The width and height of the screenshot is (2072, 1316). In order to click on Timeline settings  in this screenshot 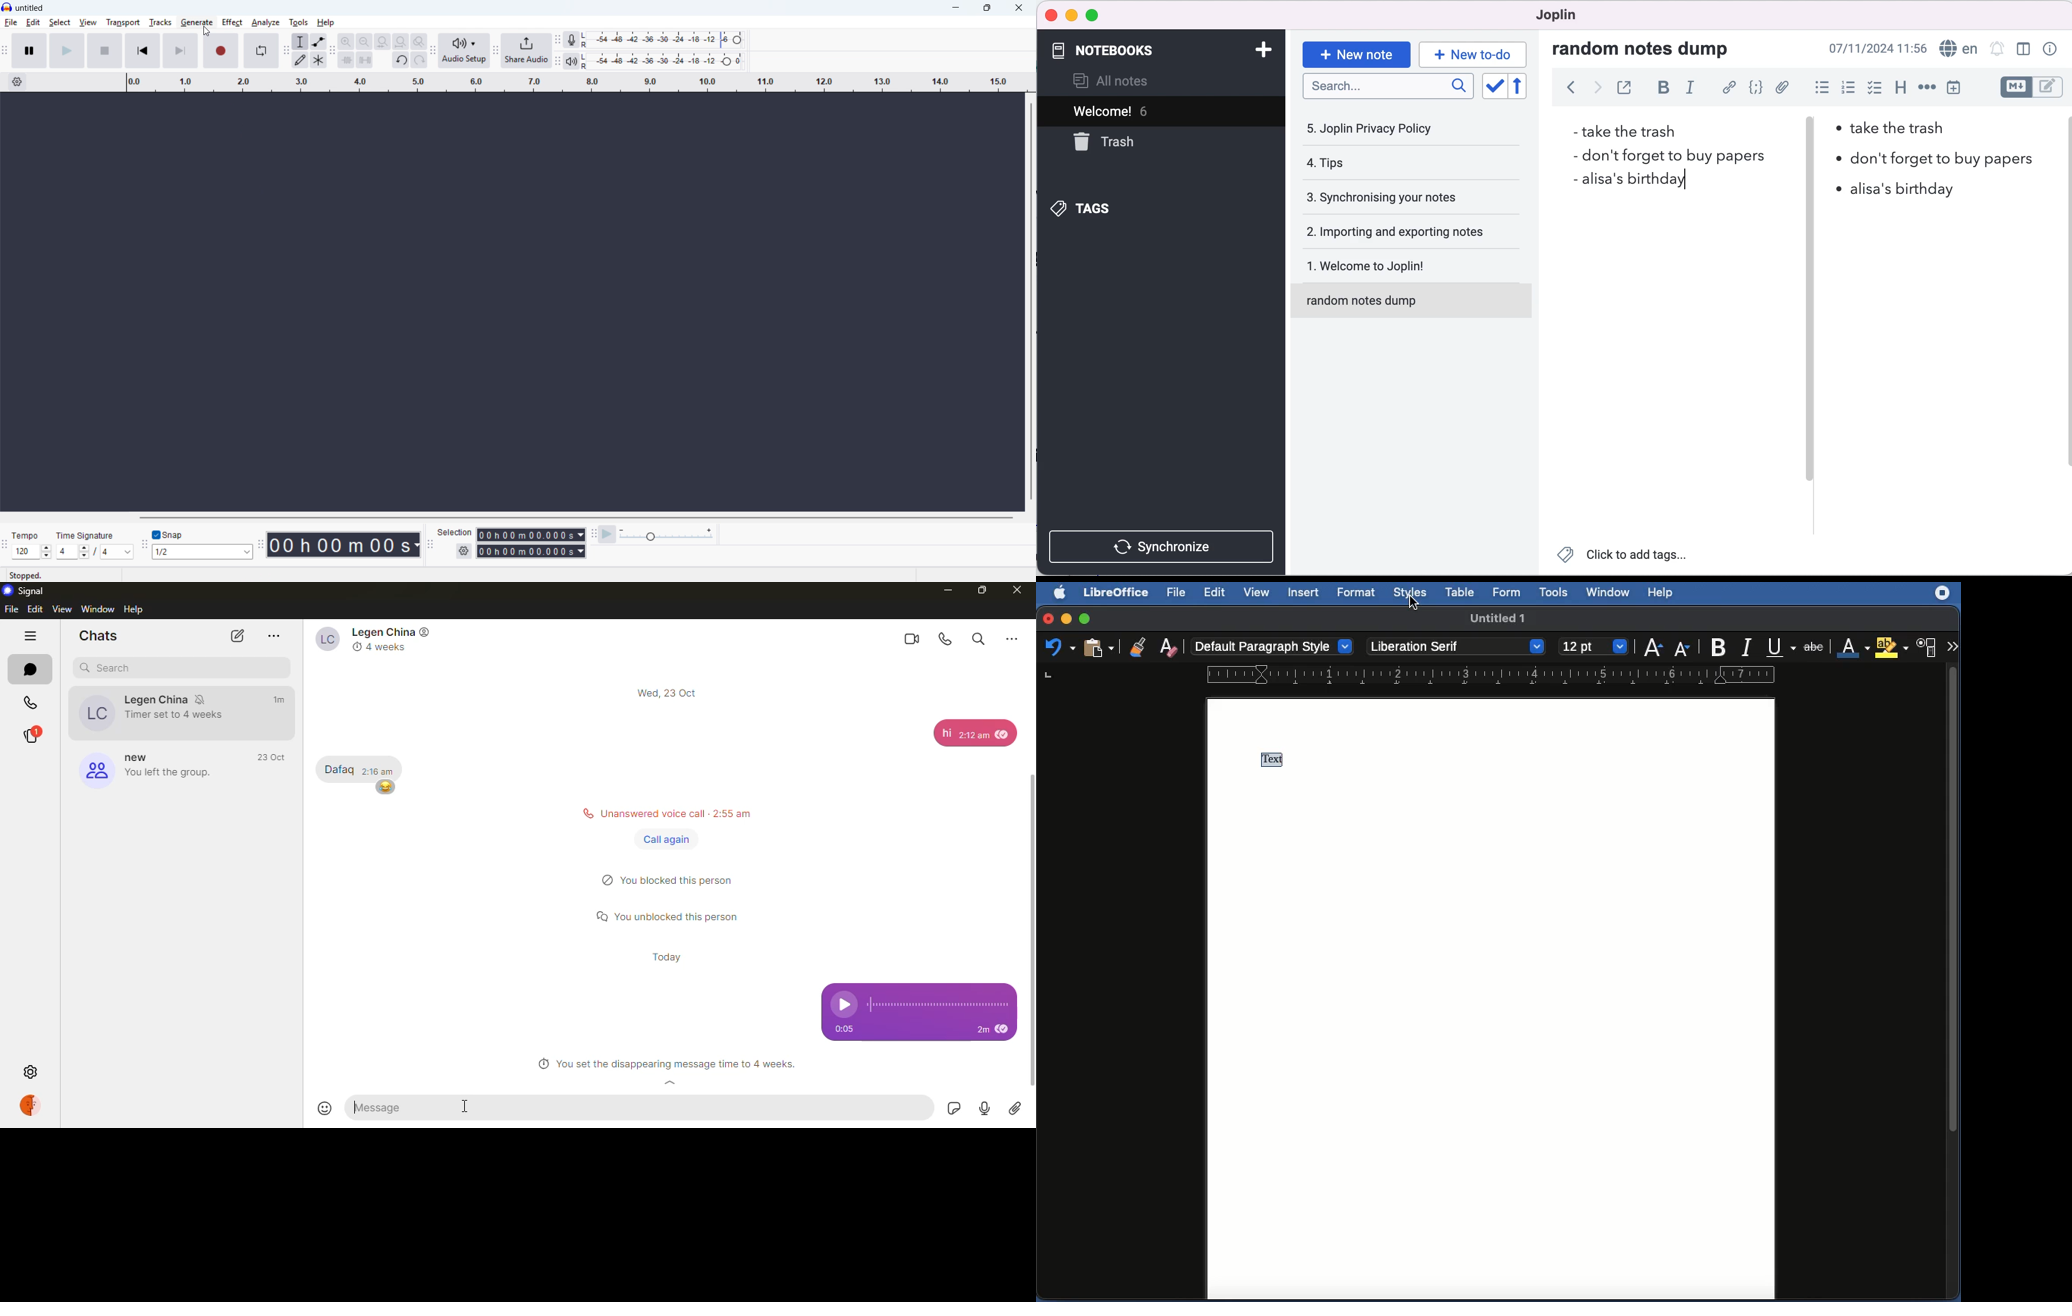, I will do `click(17, 82)`.